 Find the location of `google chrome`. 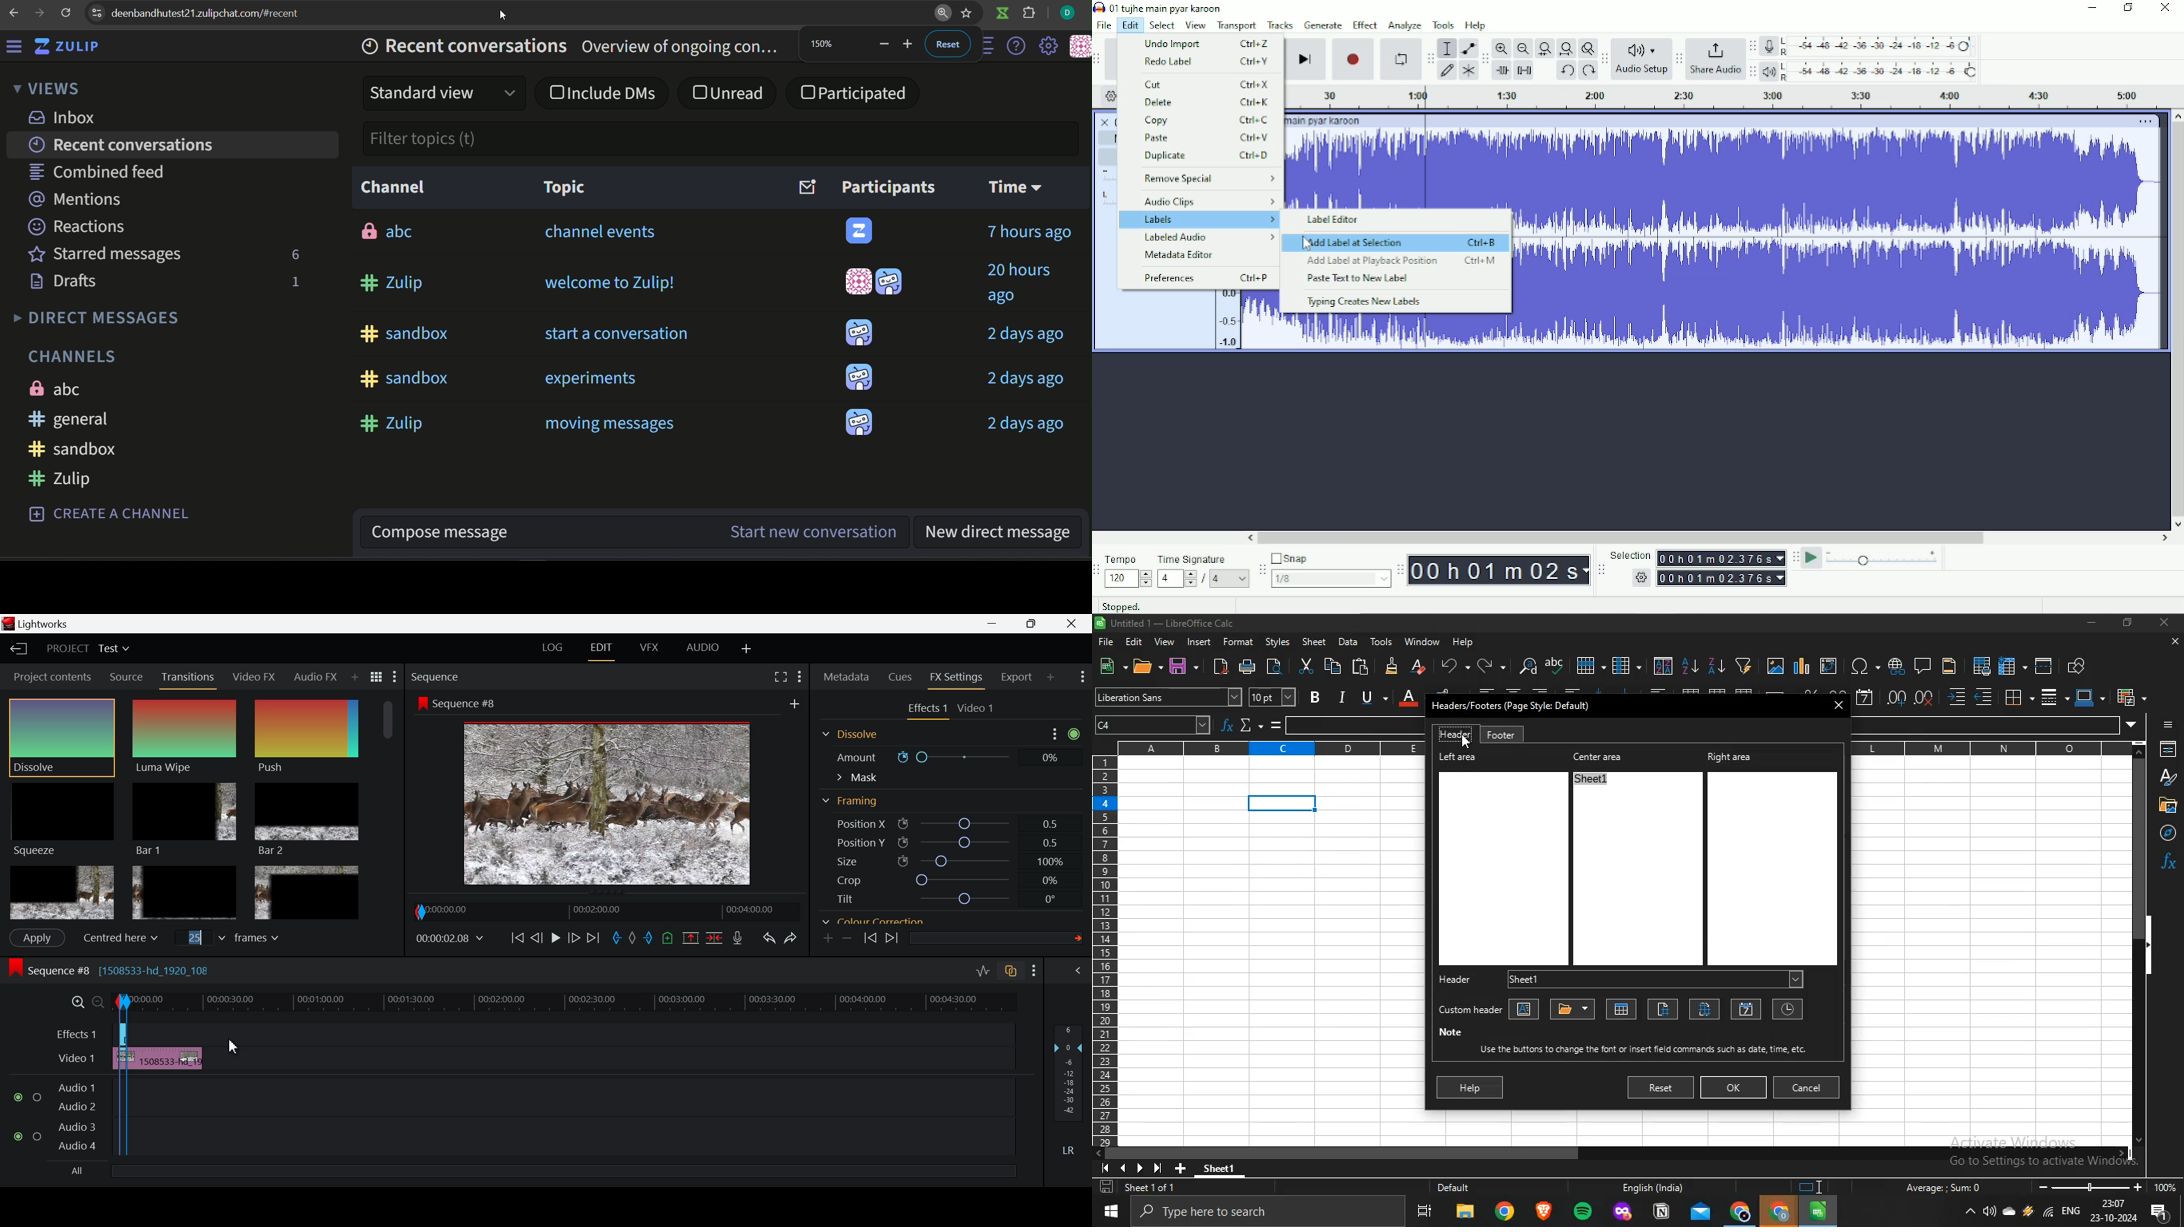

google chrome is located at coordinates (1779, 1213).